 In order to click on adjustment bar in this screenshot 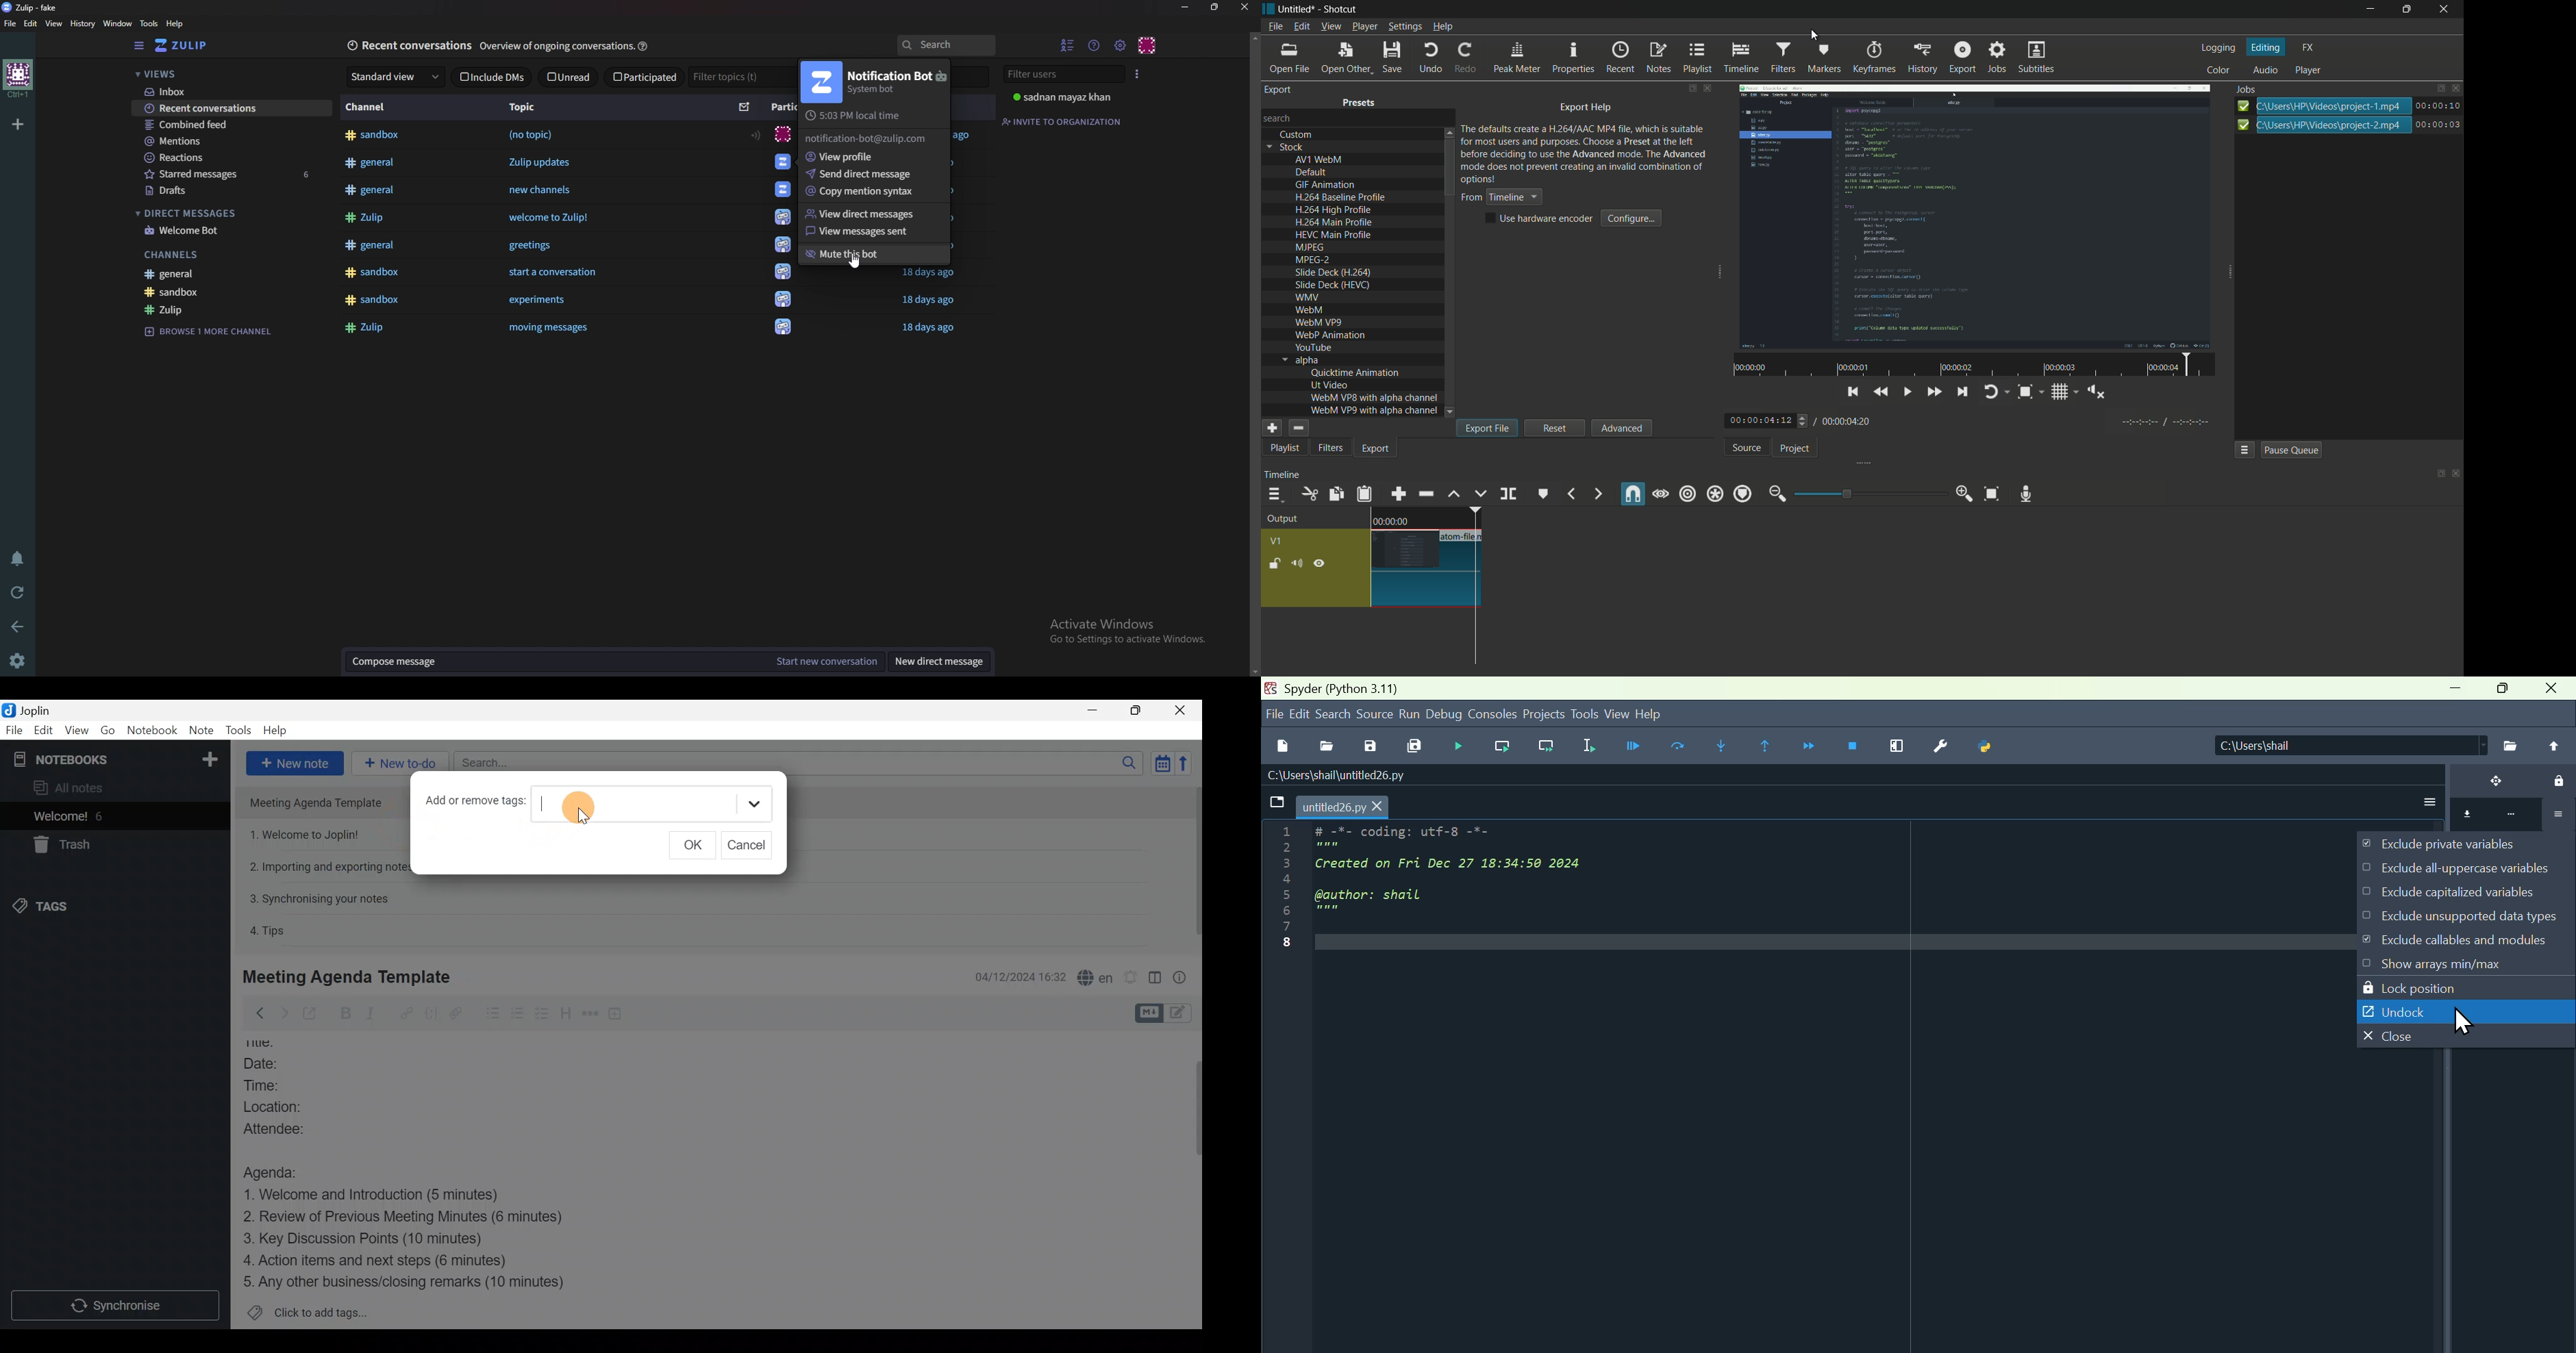, I will do `click(1869, 494)`.